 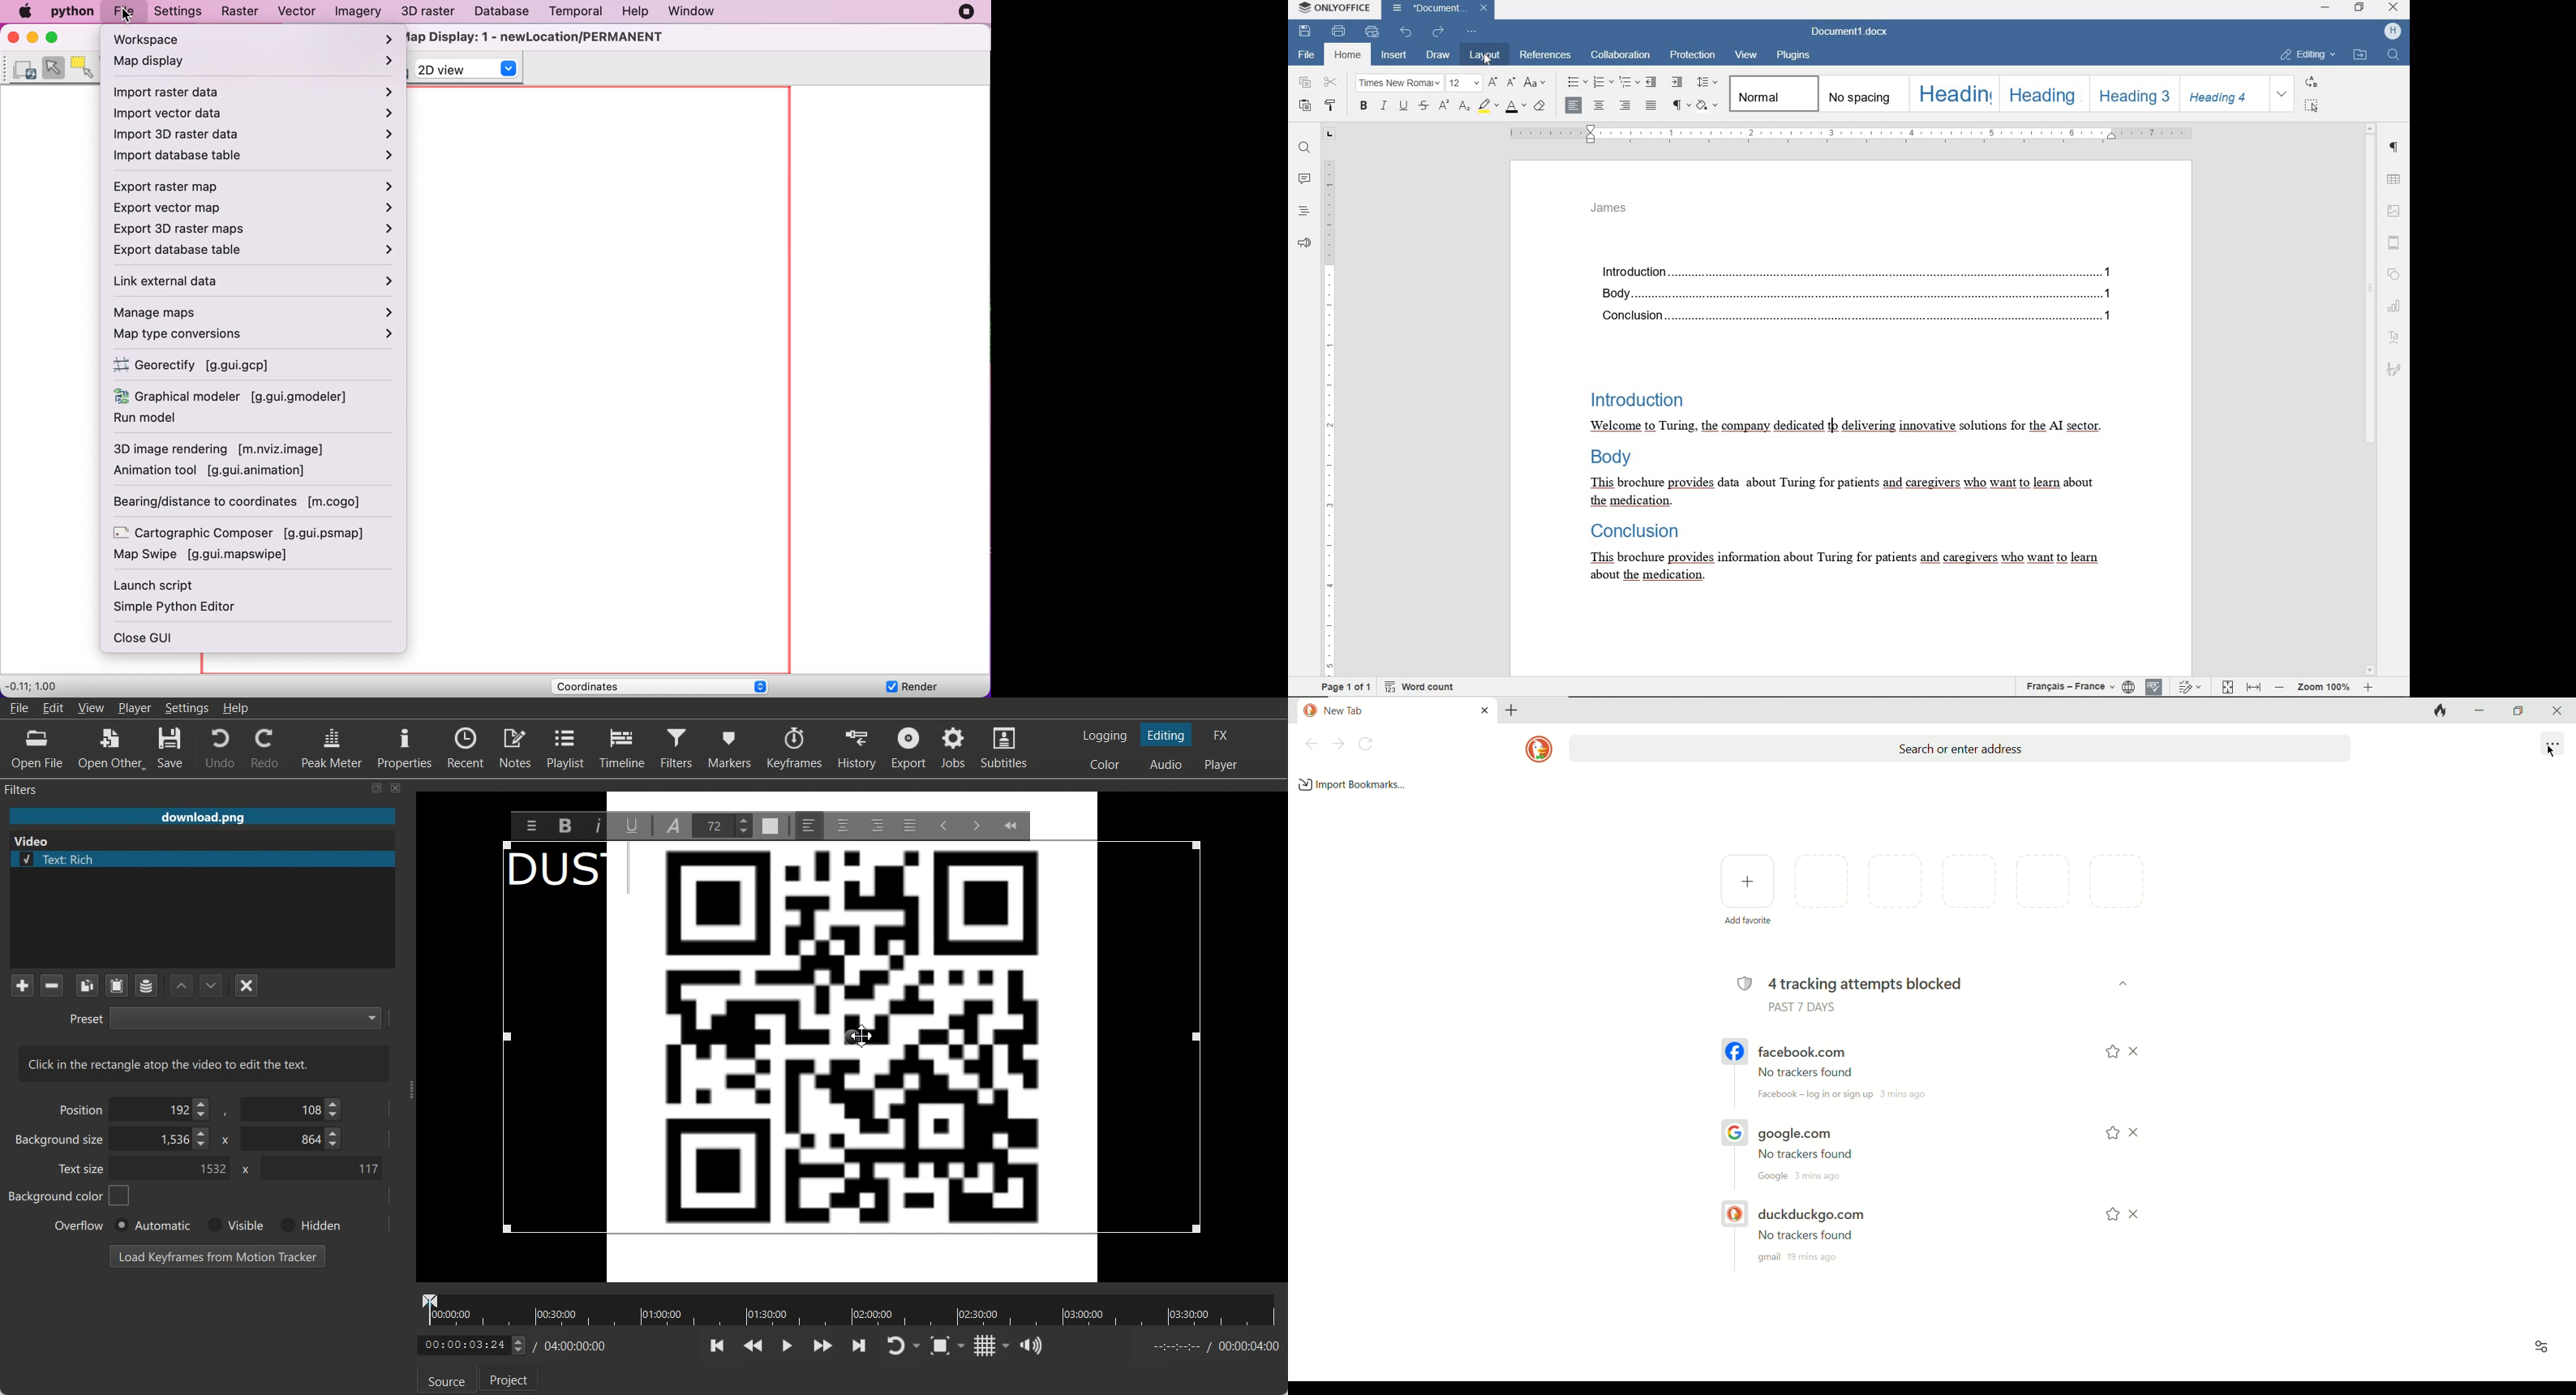 What do you see at coordinates (2326, 7) in the screenshot?
I see `minimize` at bounding box center [2326, 7].